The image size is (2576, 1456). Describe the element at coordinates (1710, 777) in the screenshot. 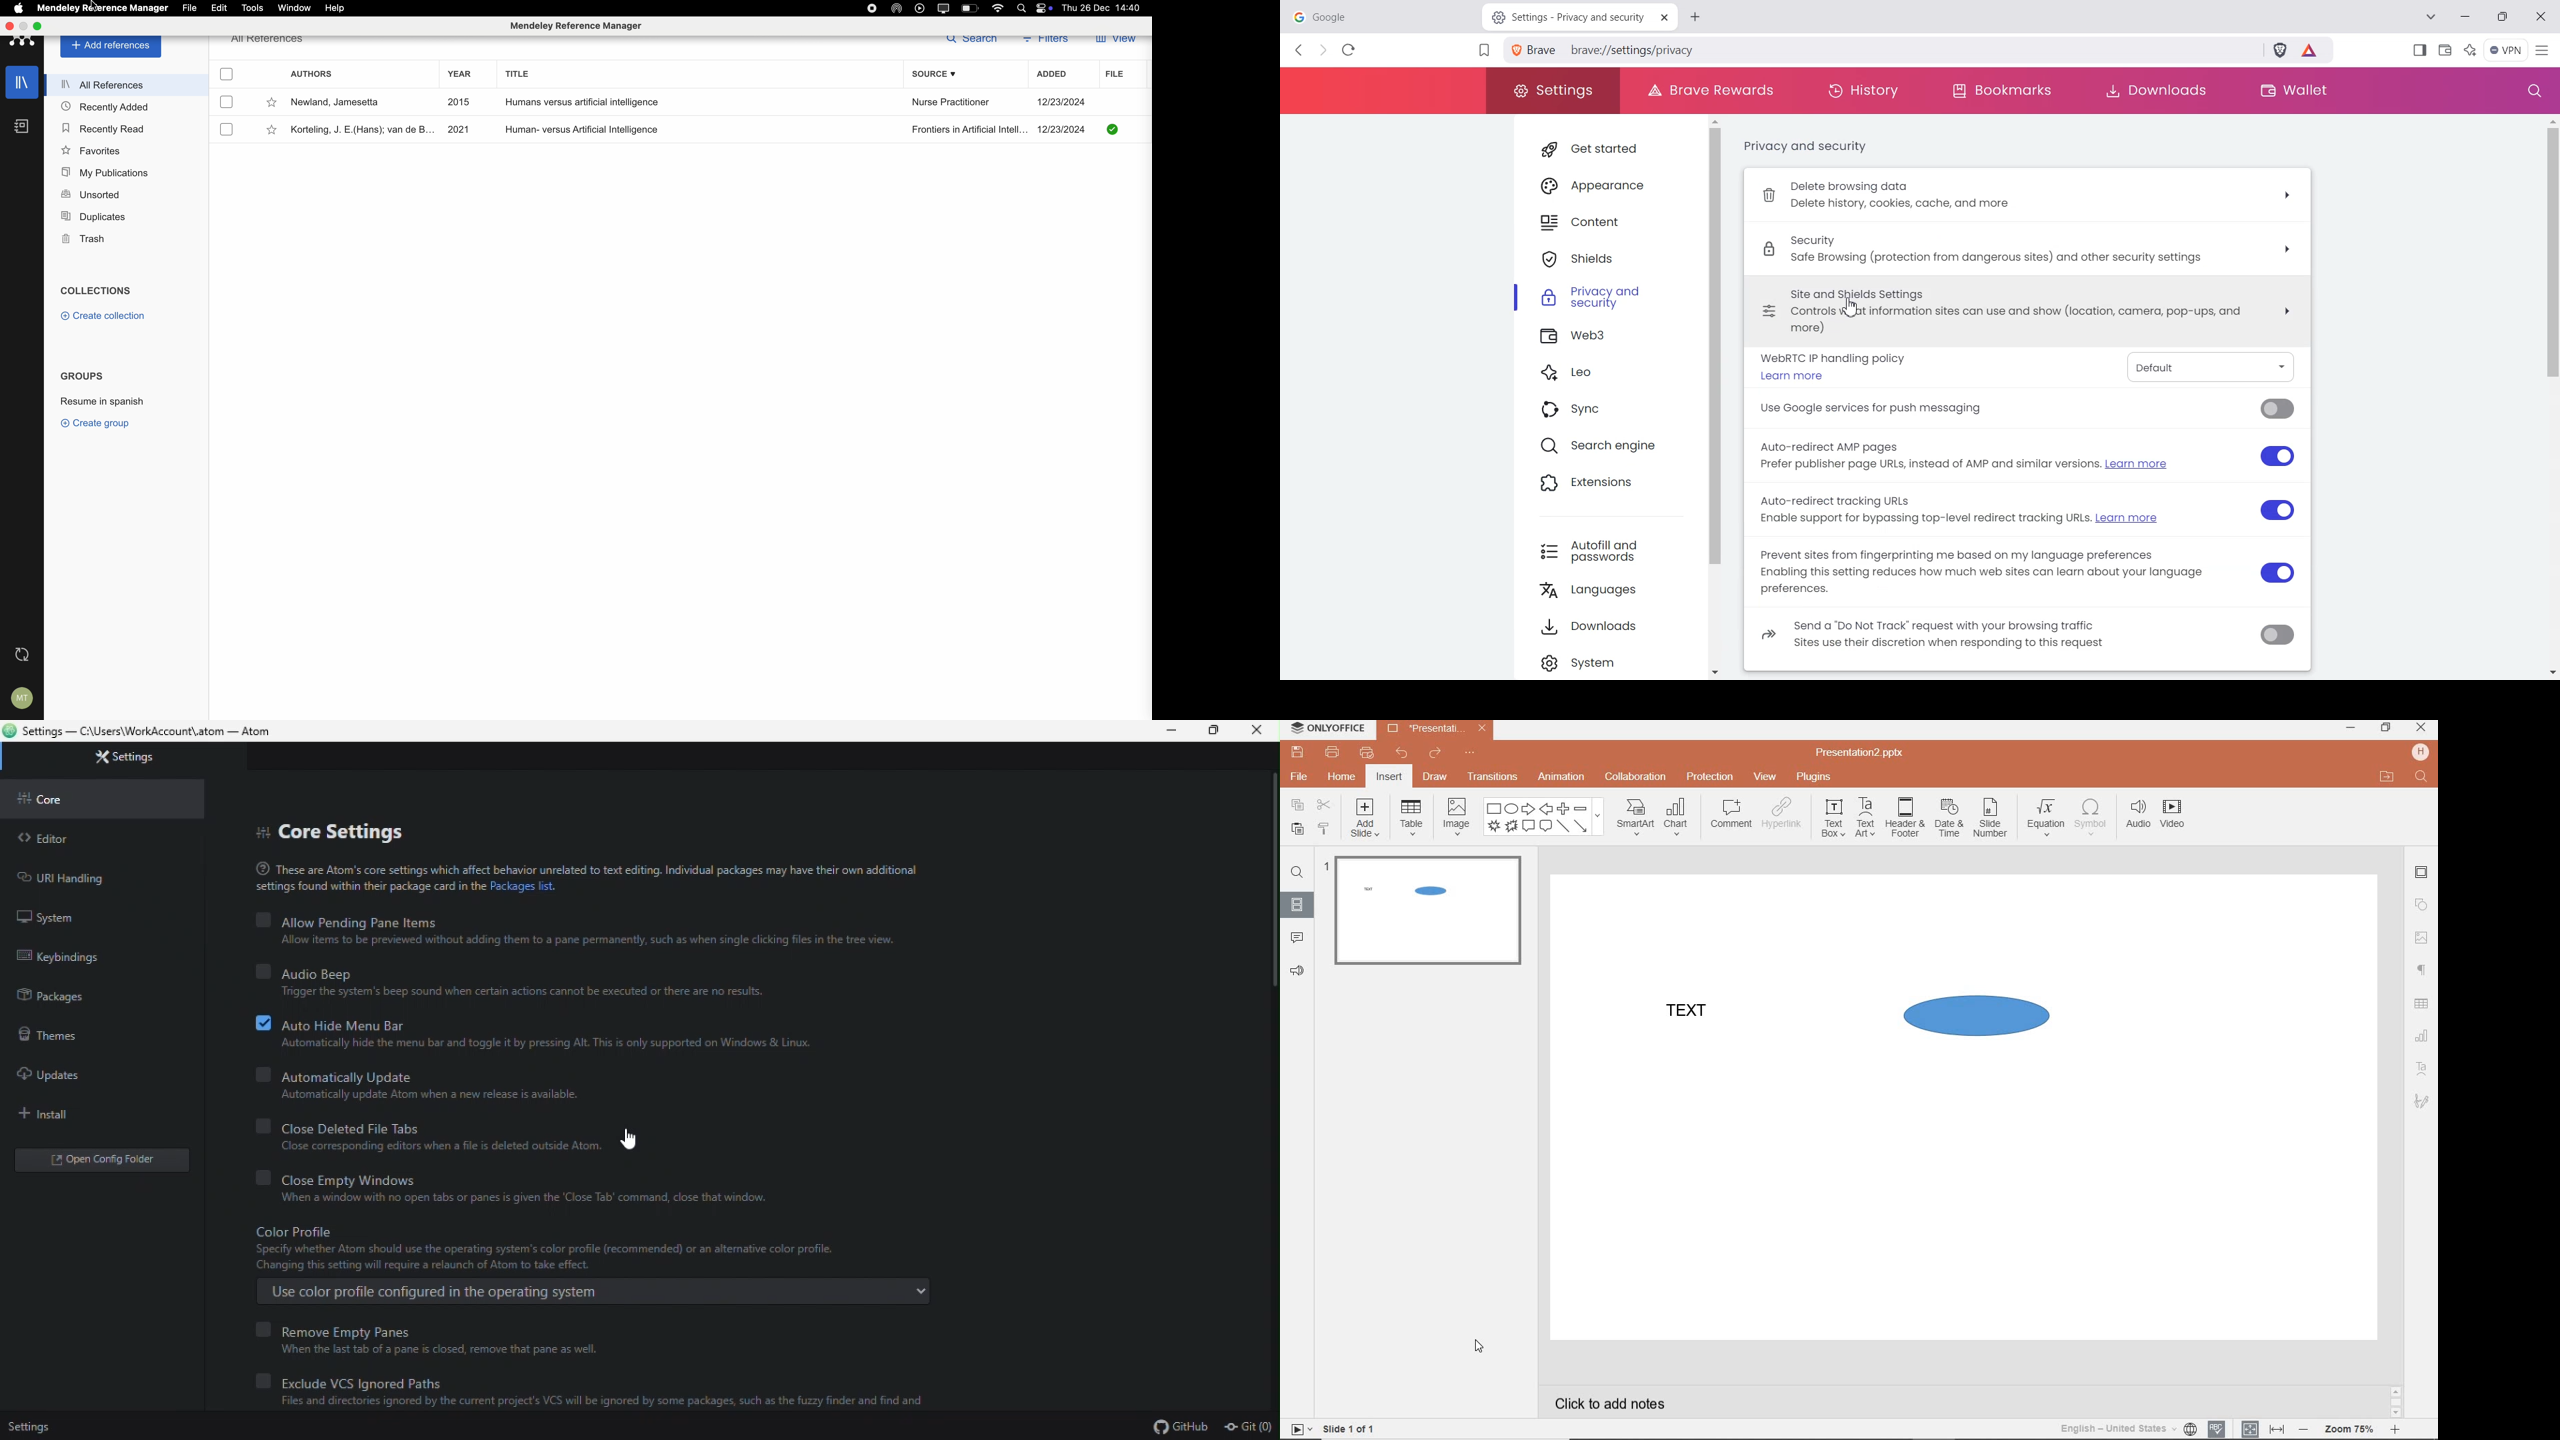

I see `protection` at that location.